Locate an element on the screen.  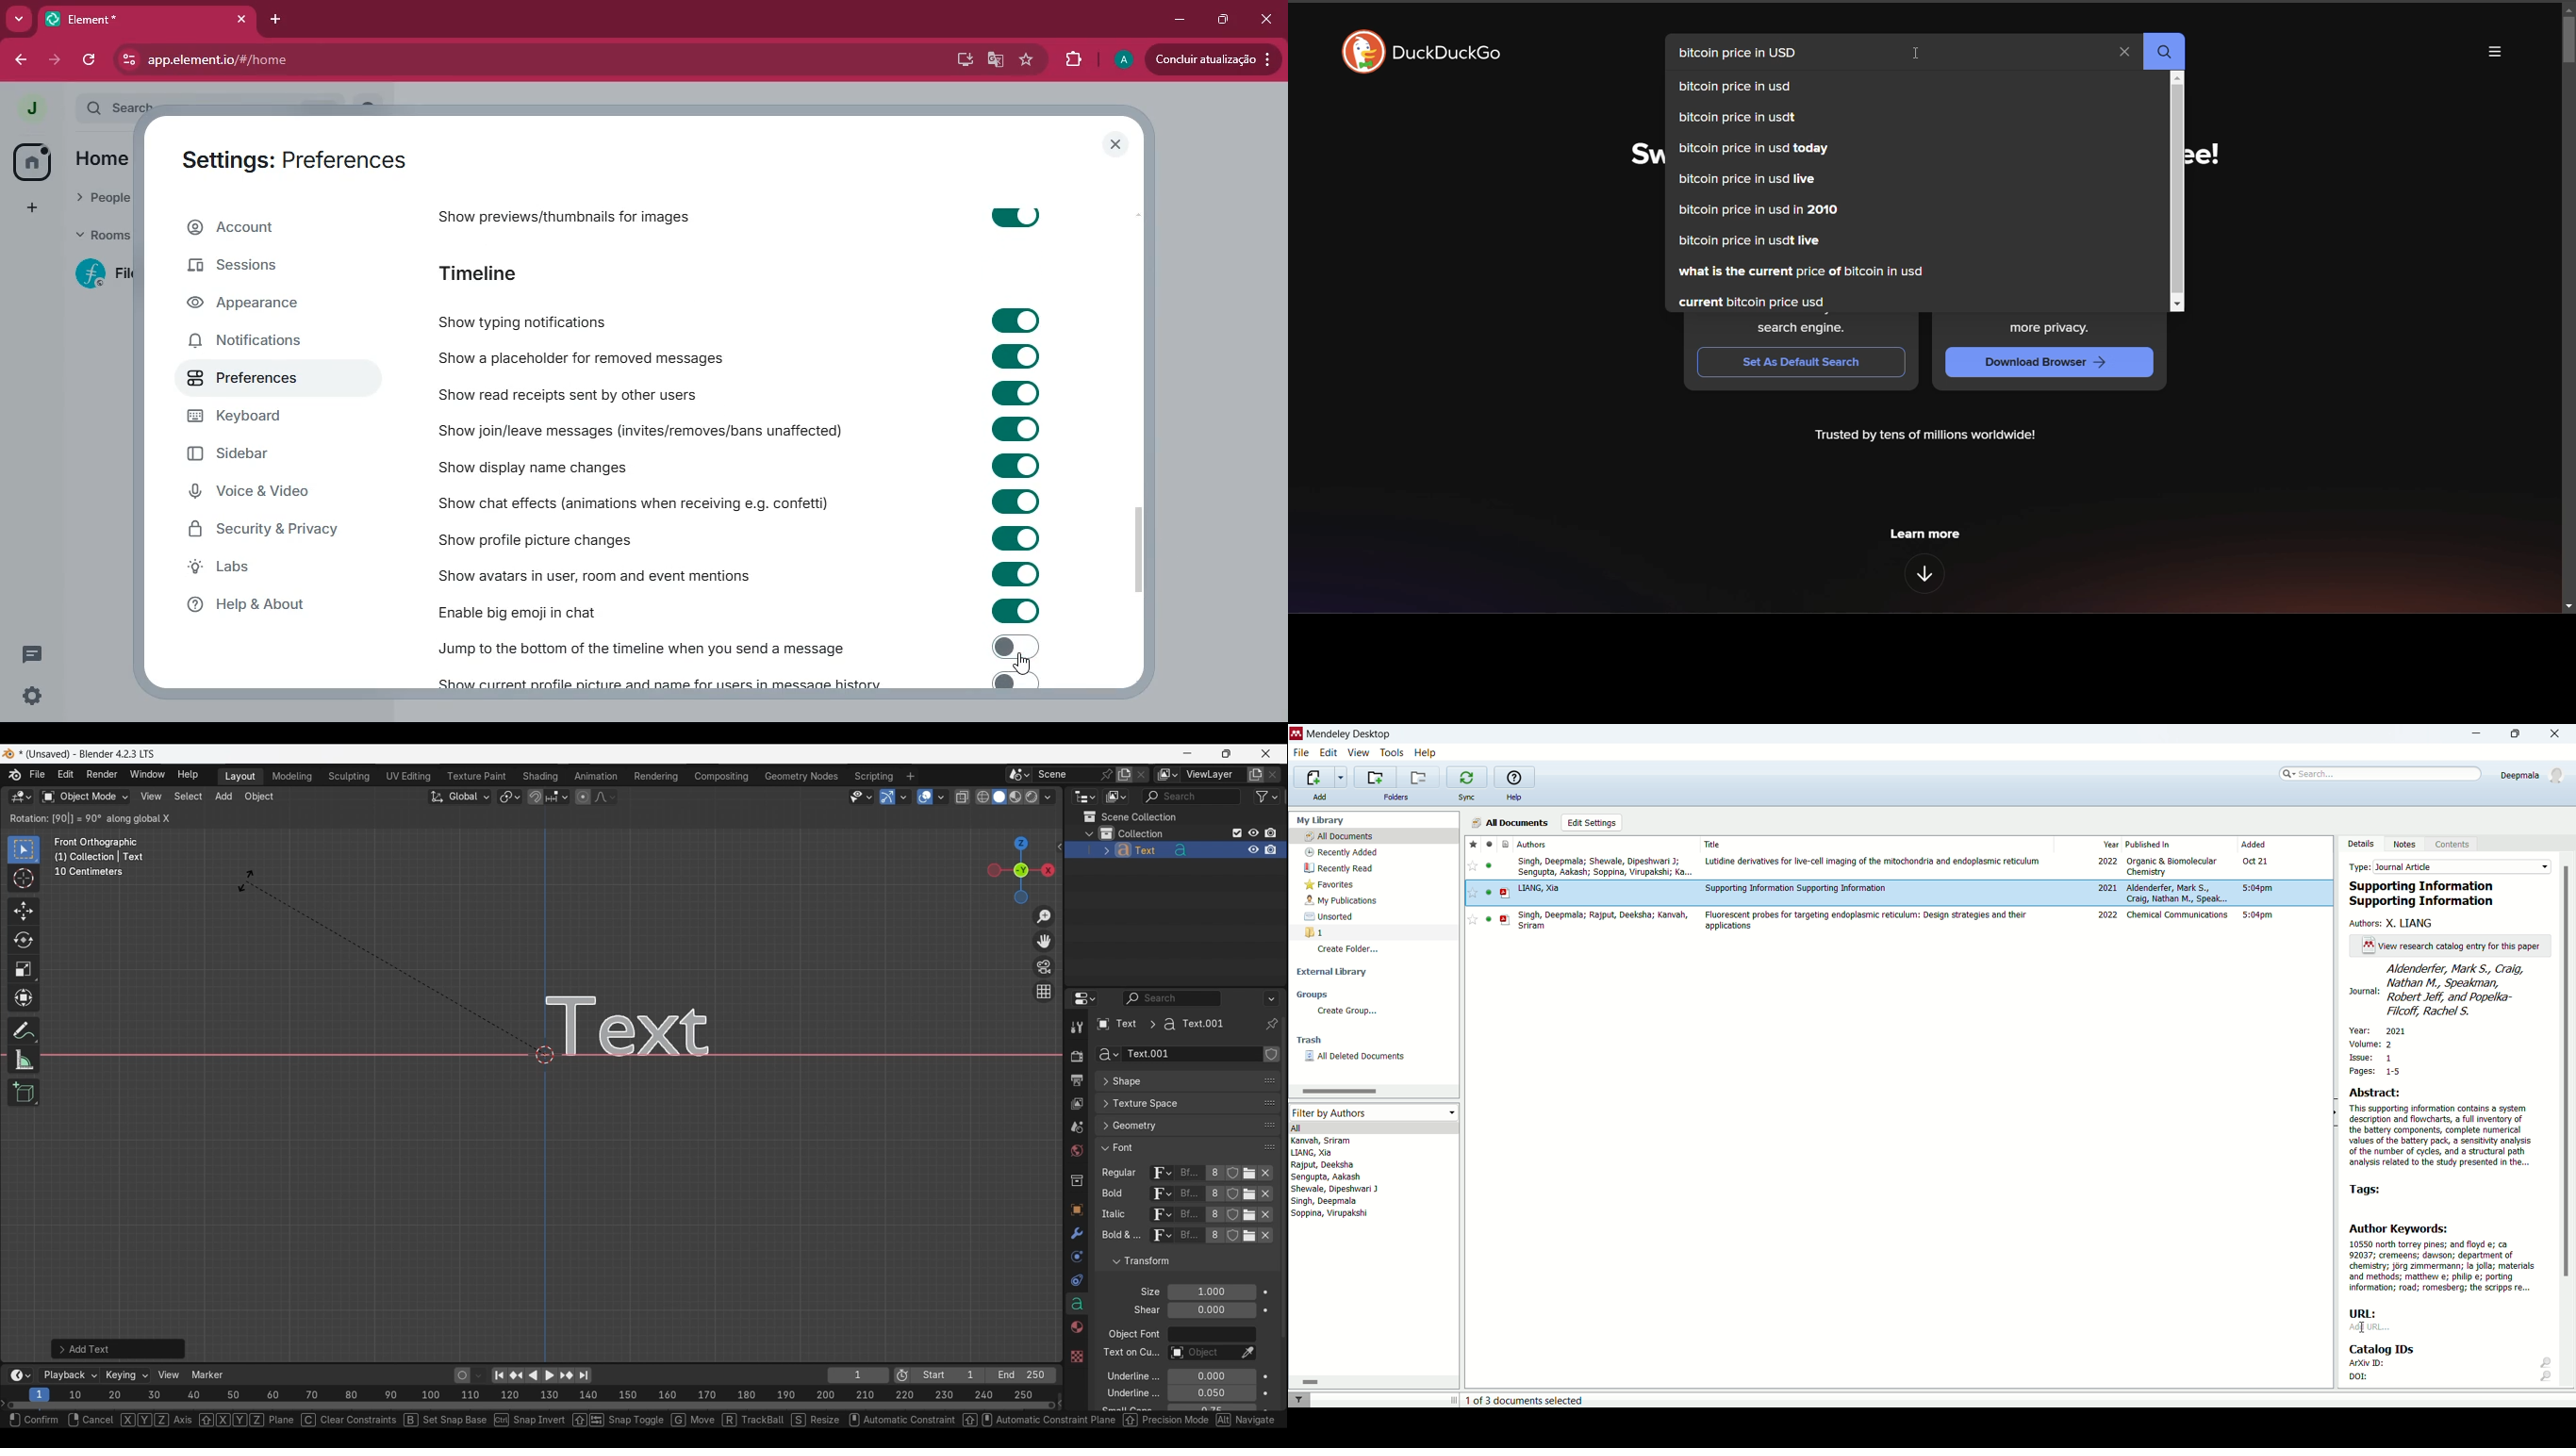
close is located at coordinates (1115, 142).